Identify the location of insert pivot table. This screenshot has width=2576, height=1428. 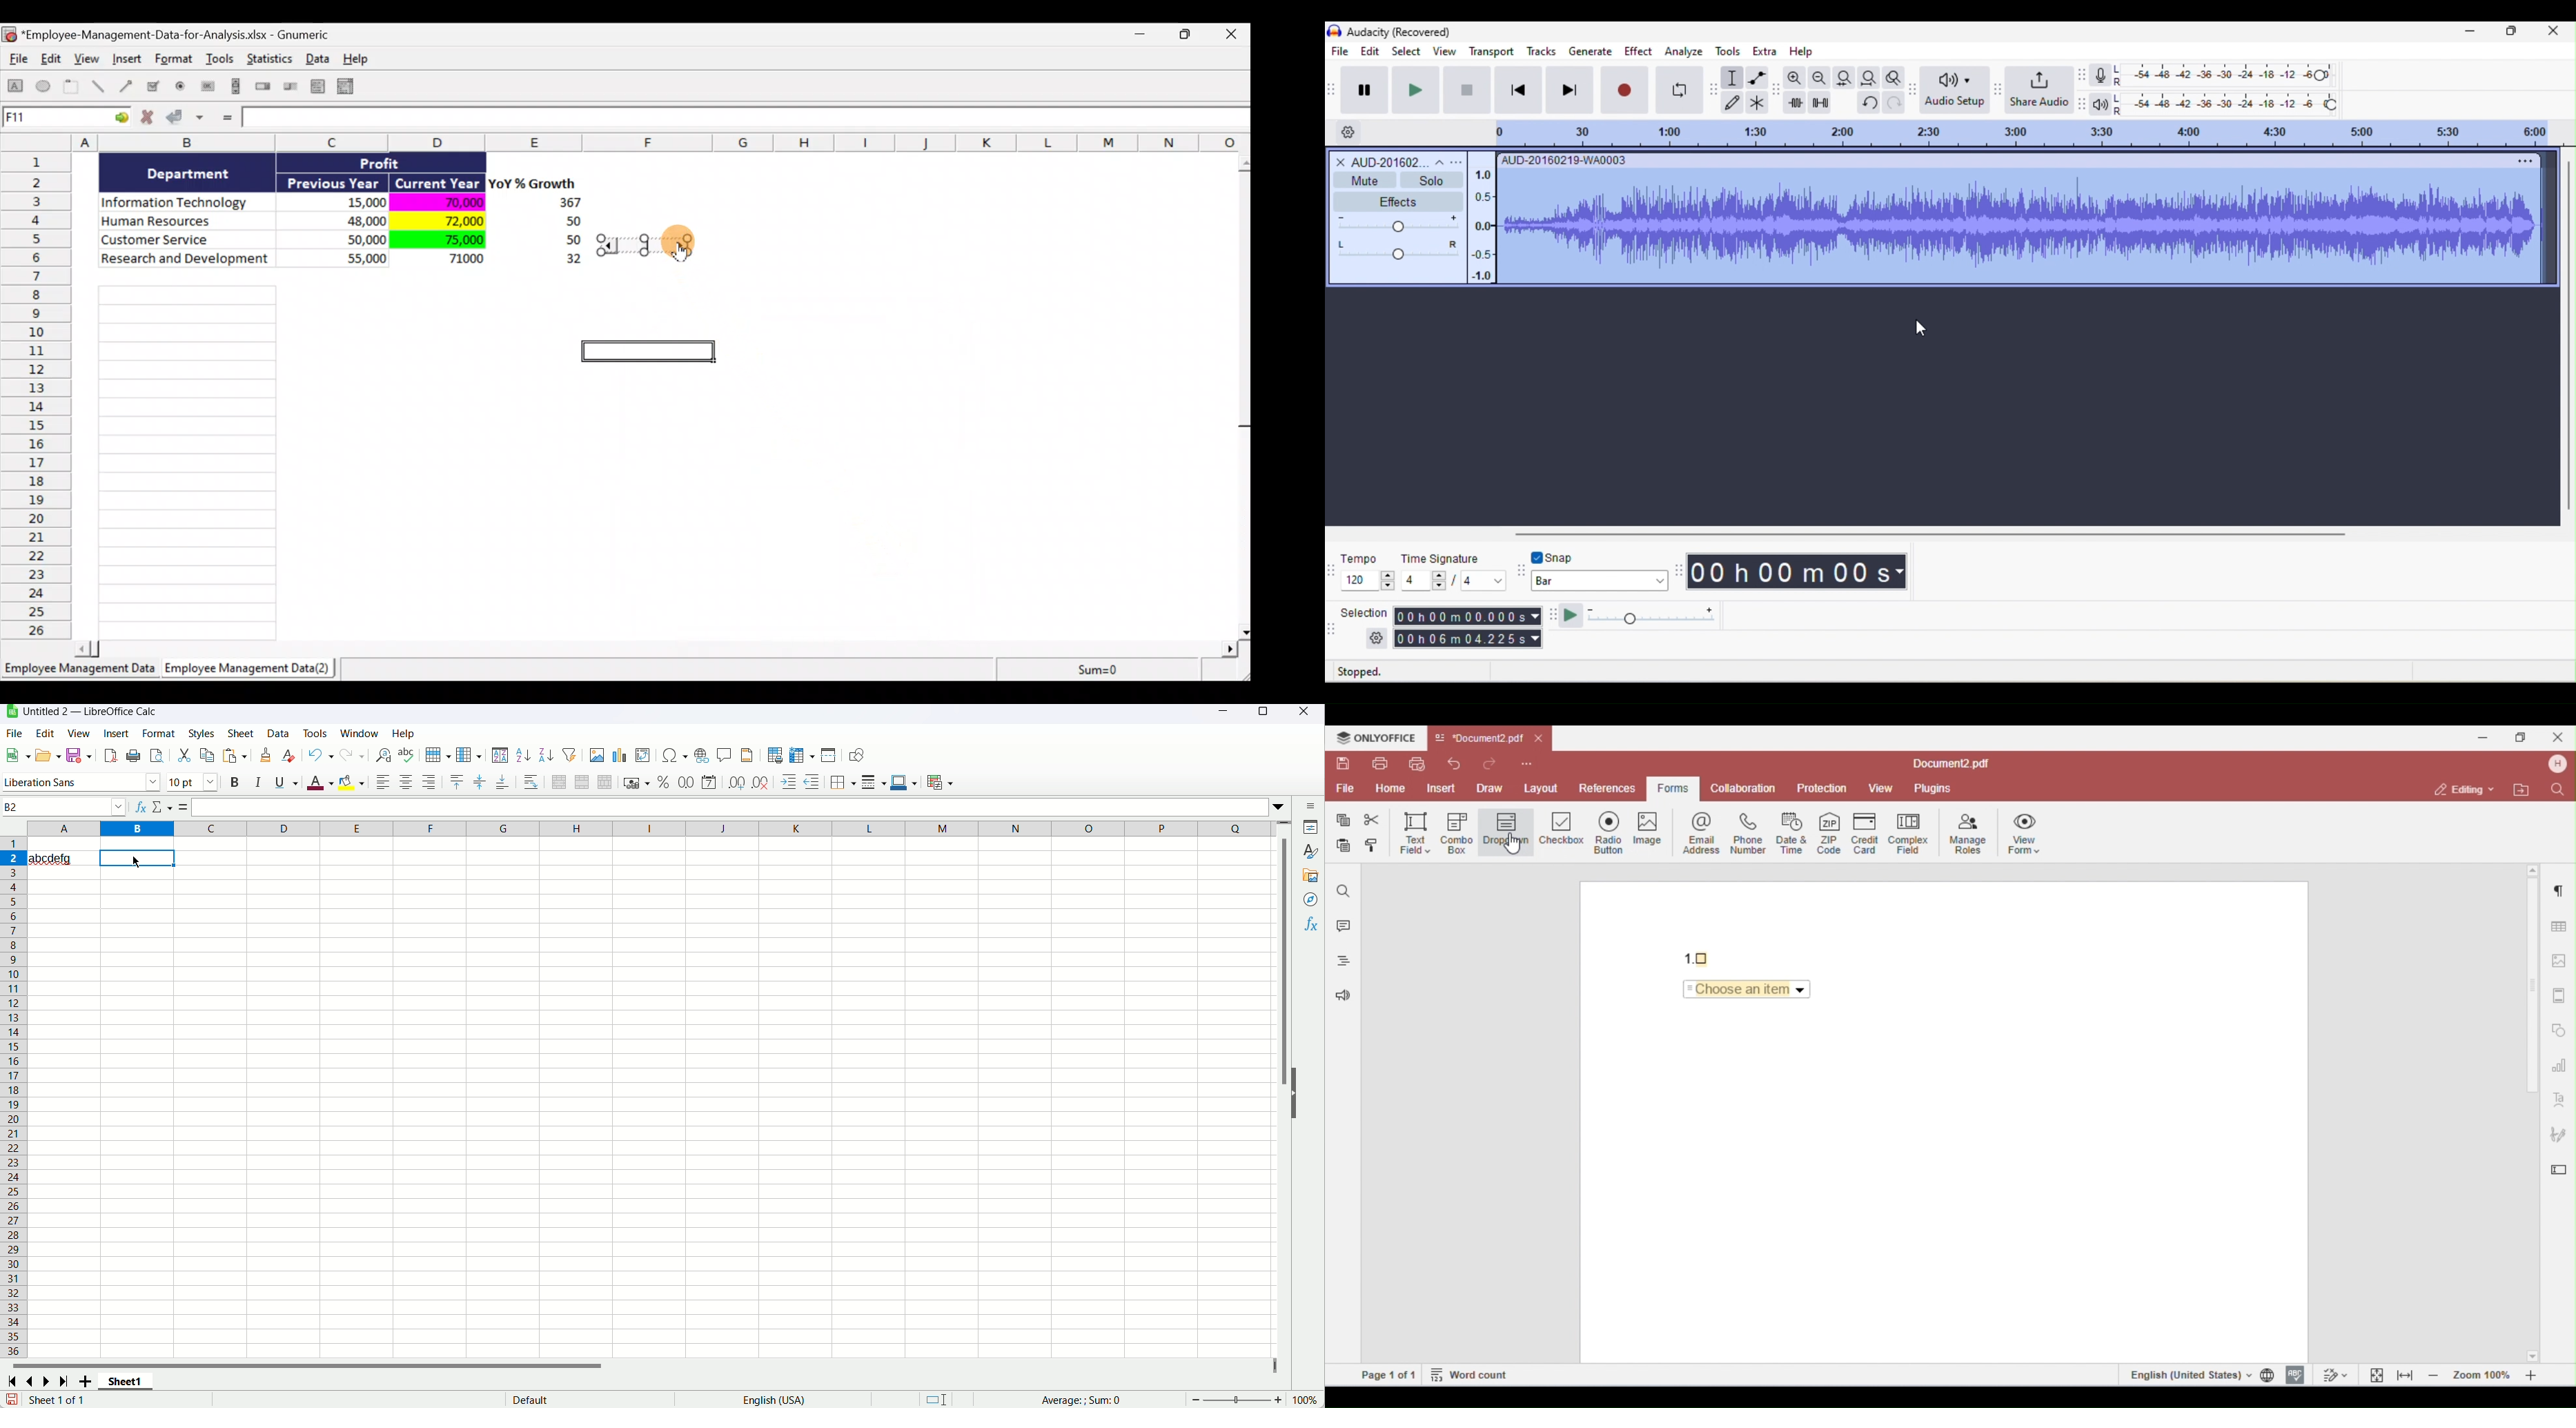
(641, 755).